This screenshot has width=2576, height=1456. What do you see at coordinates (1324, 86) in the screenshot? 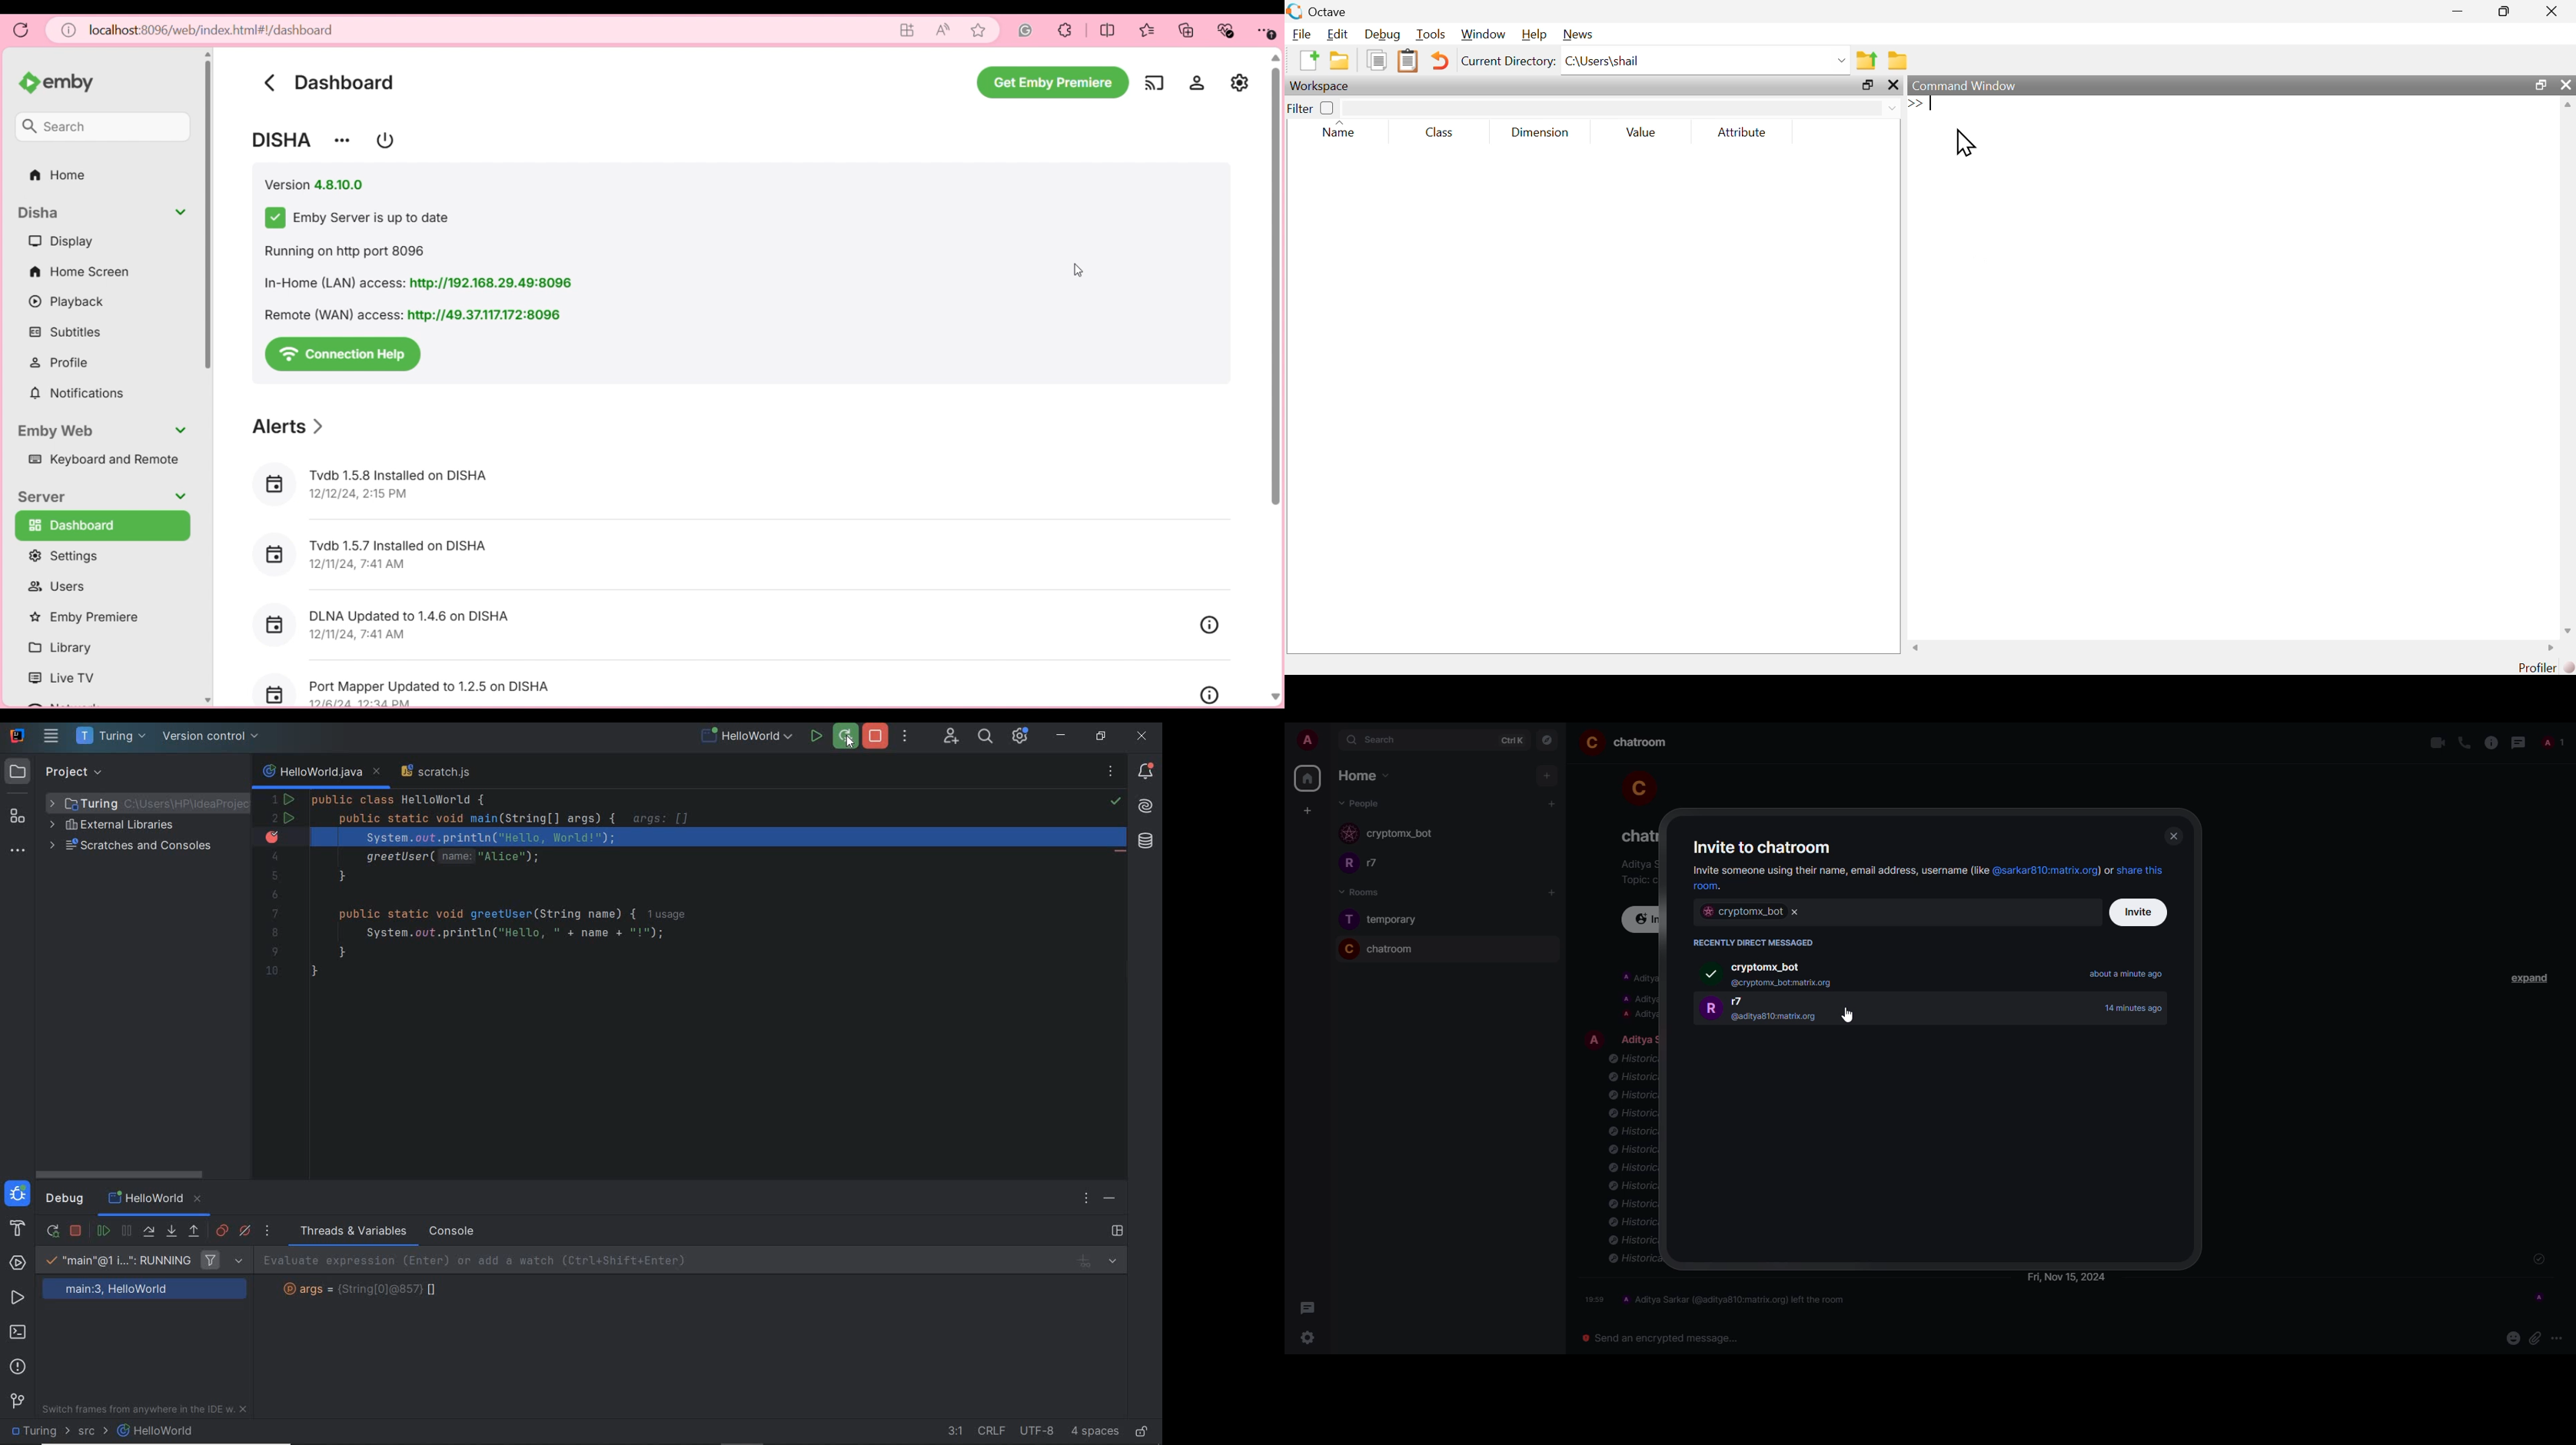
I see `Workspace` at bounding box center [1324, 86].